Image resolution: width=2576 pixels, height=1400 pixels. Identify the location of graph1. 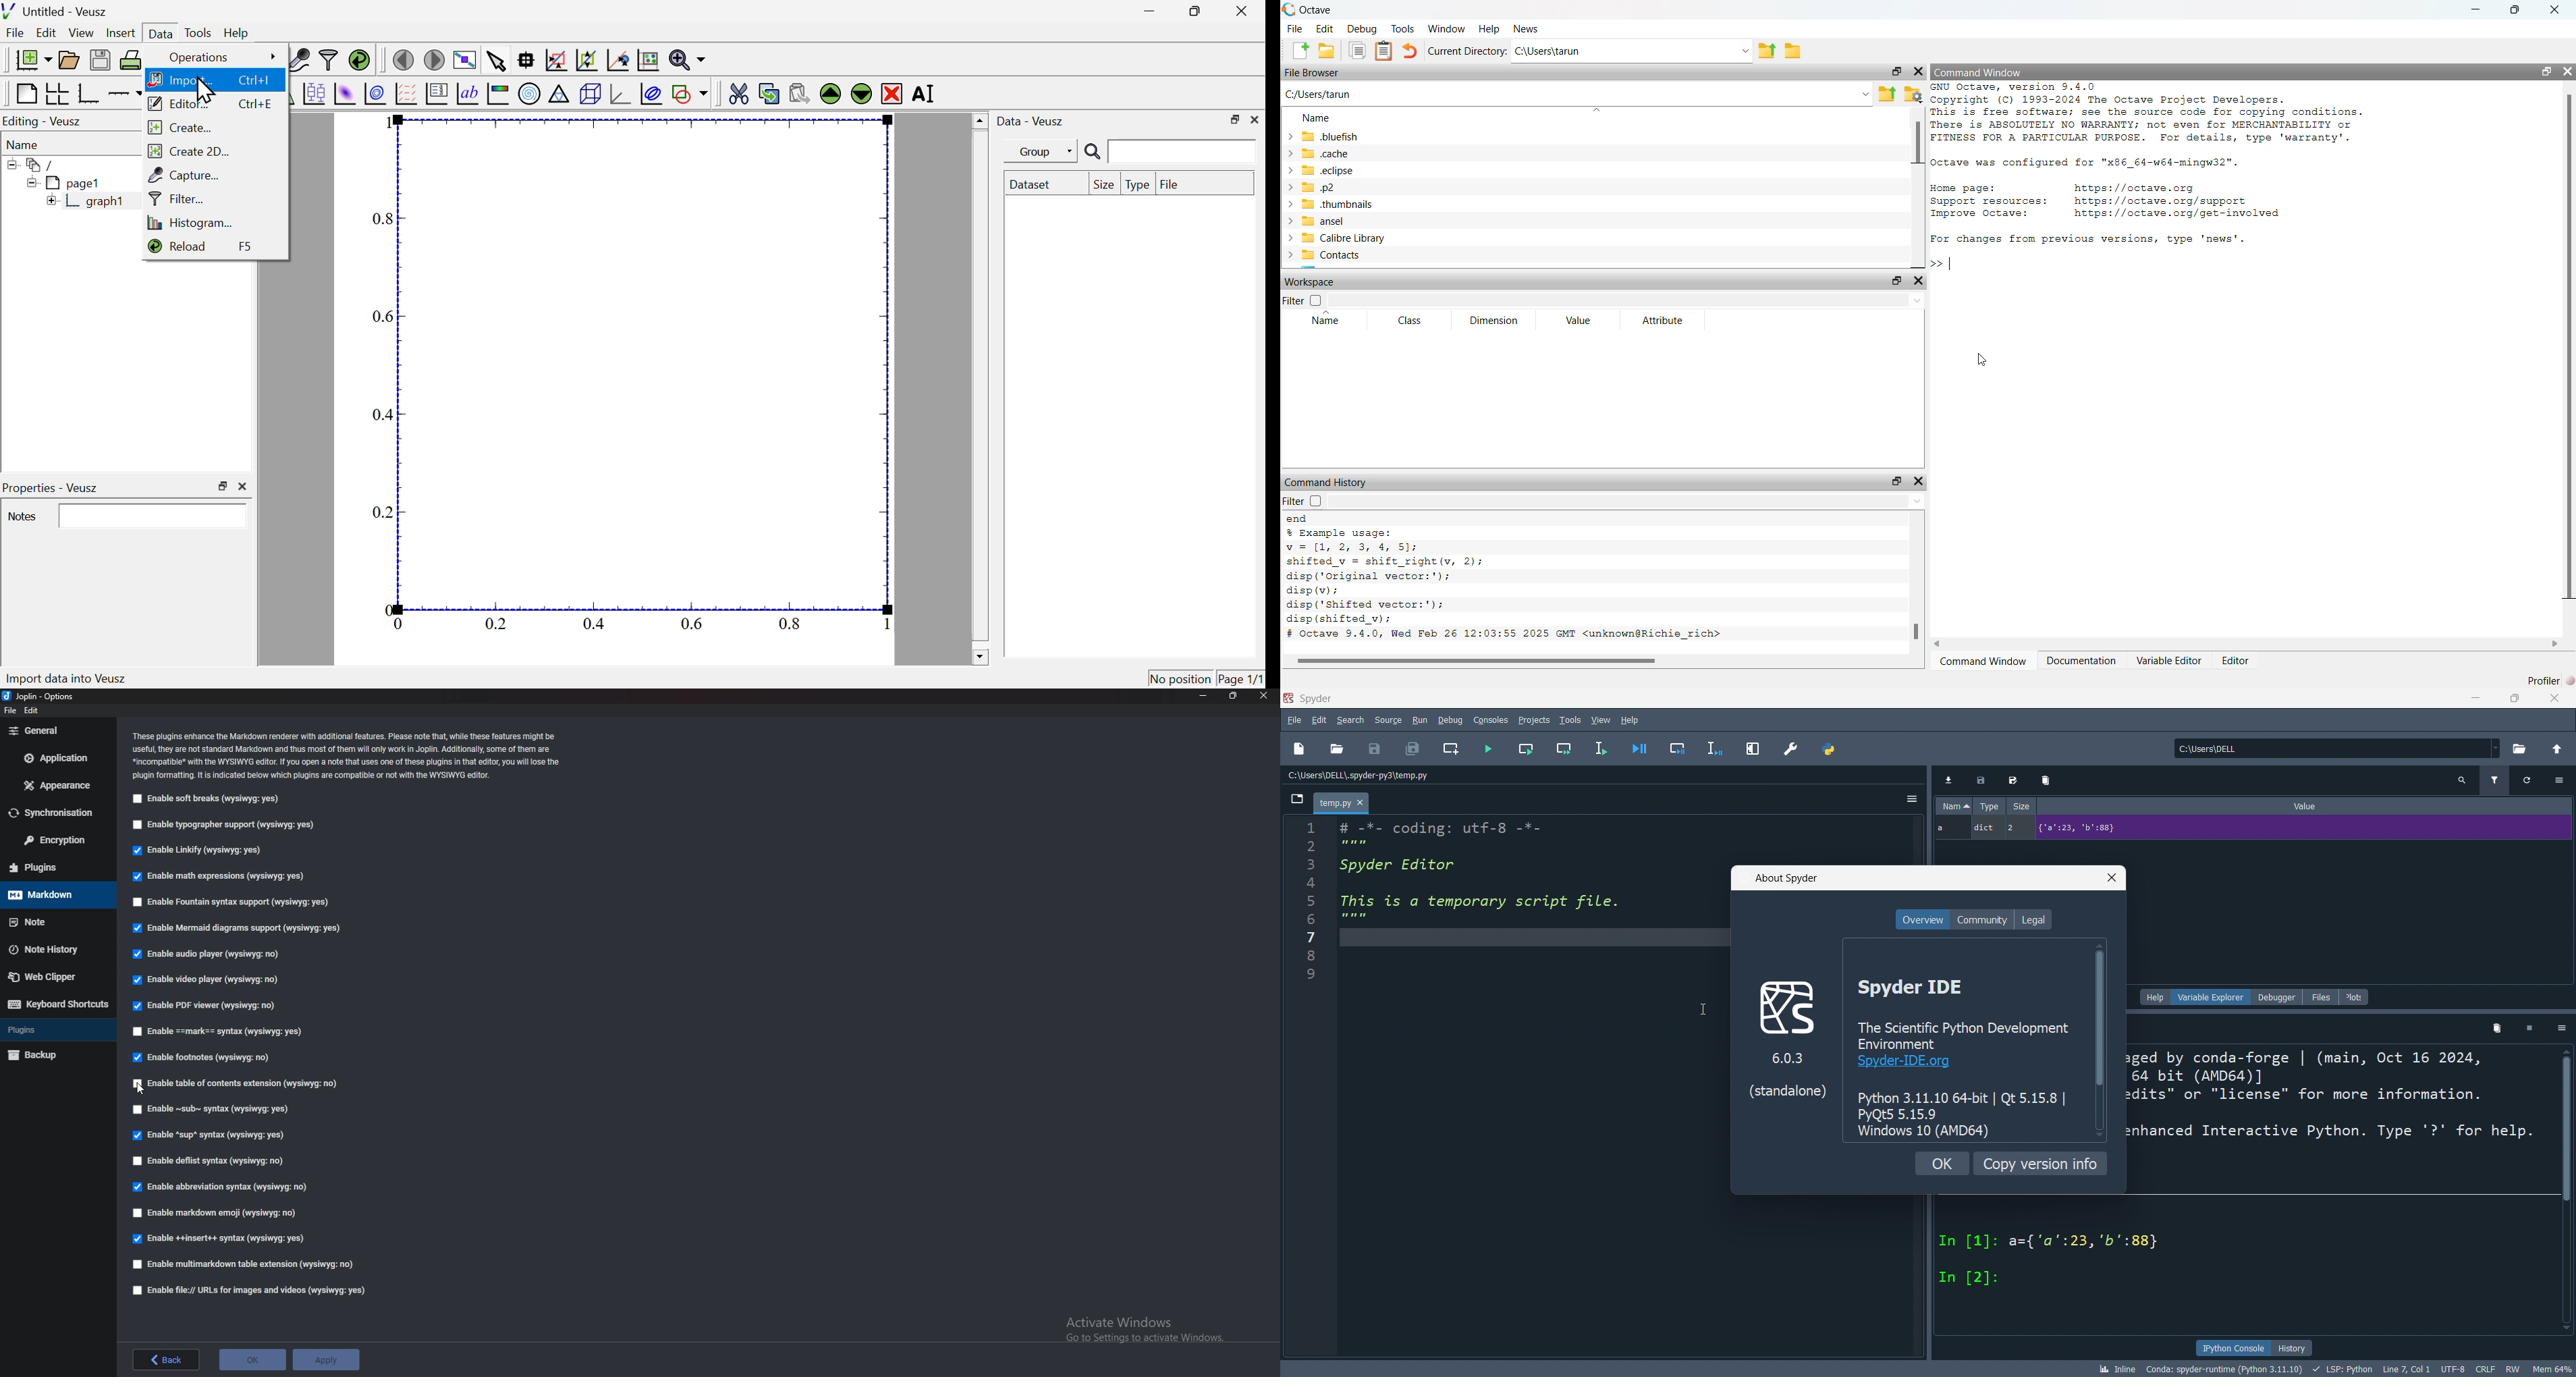
(88, 202).